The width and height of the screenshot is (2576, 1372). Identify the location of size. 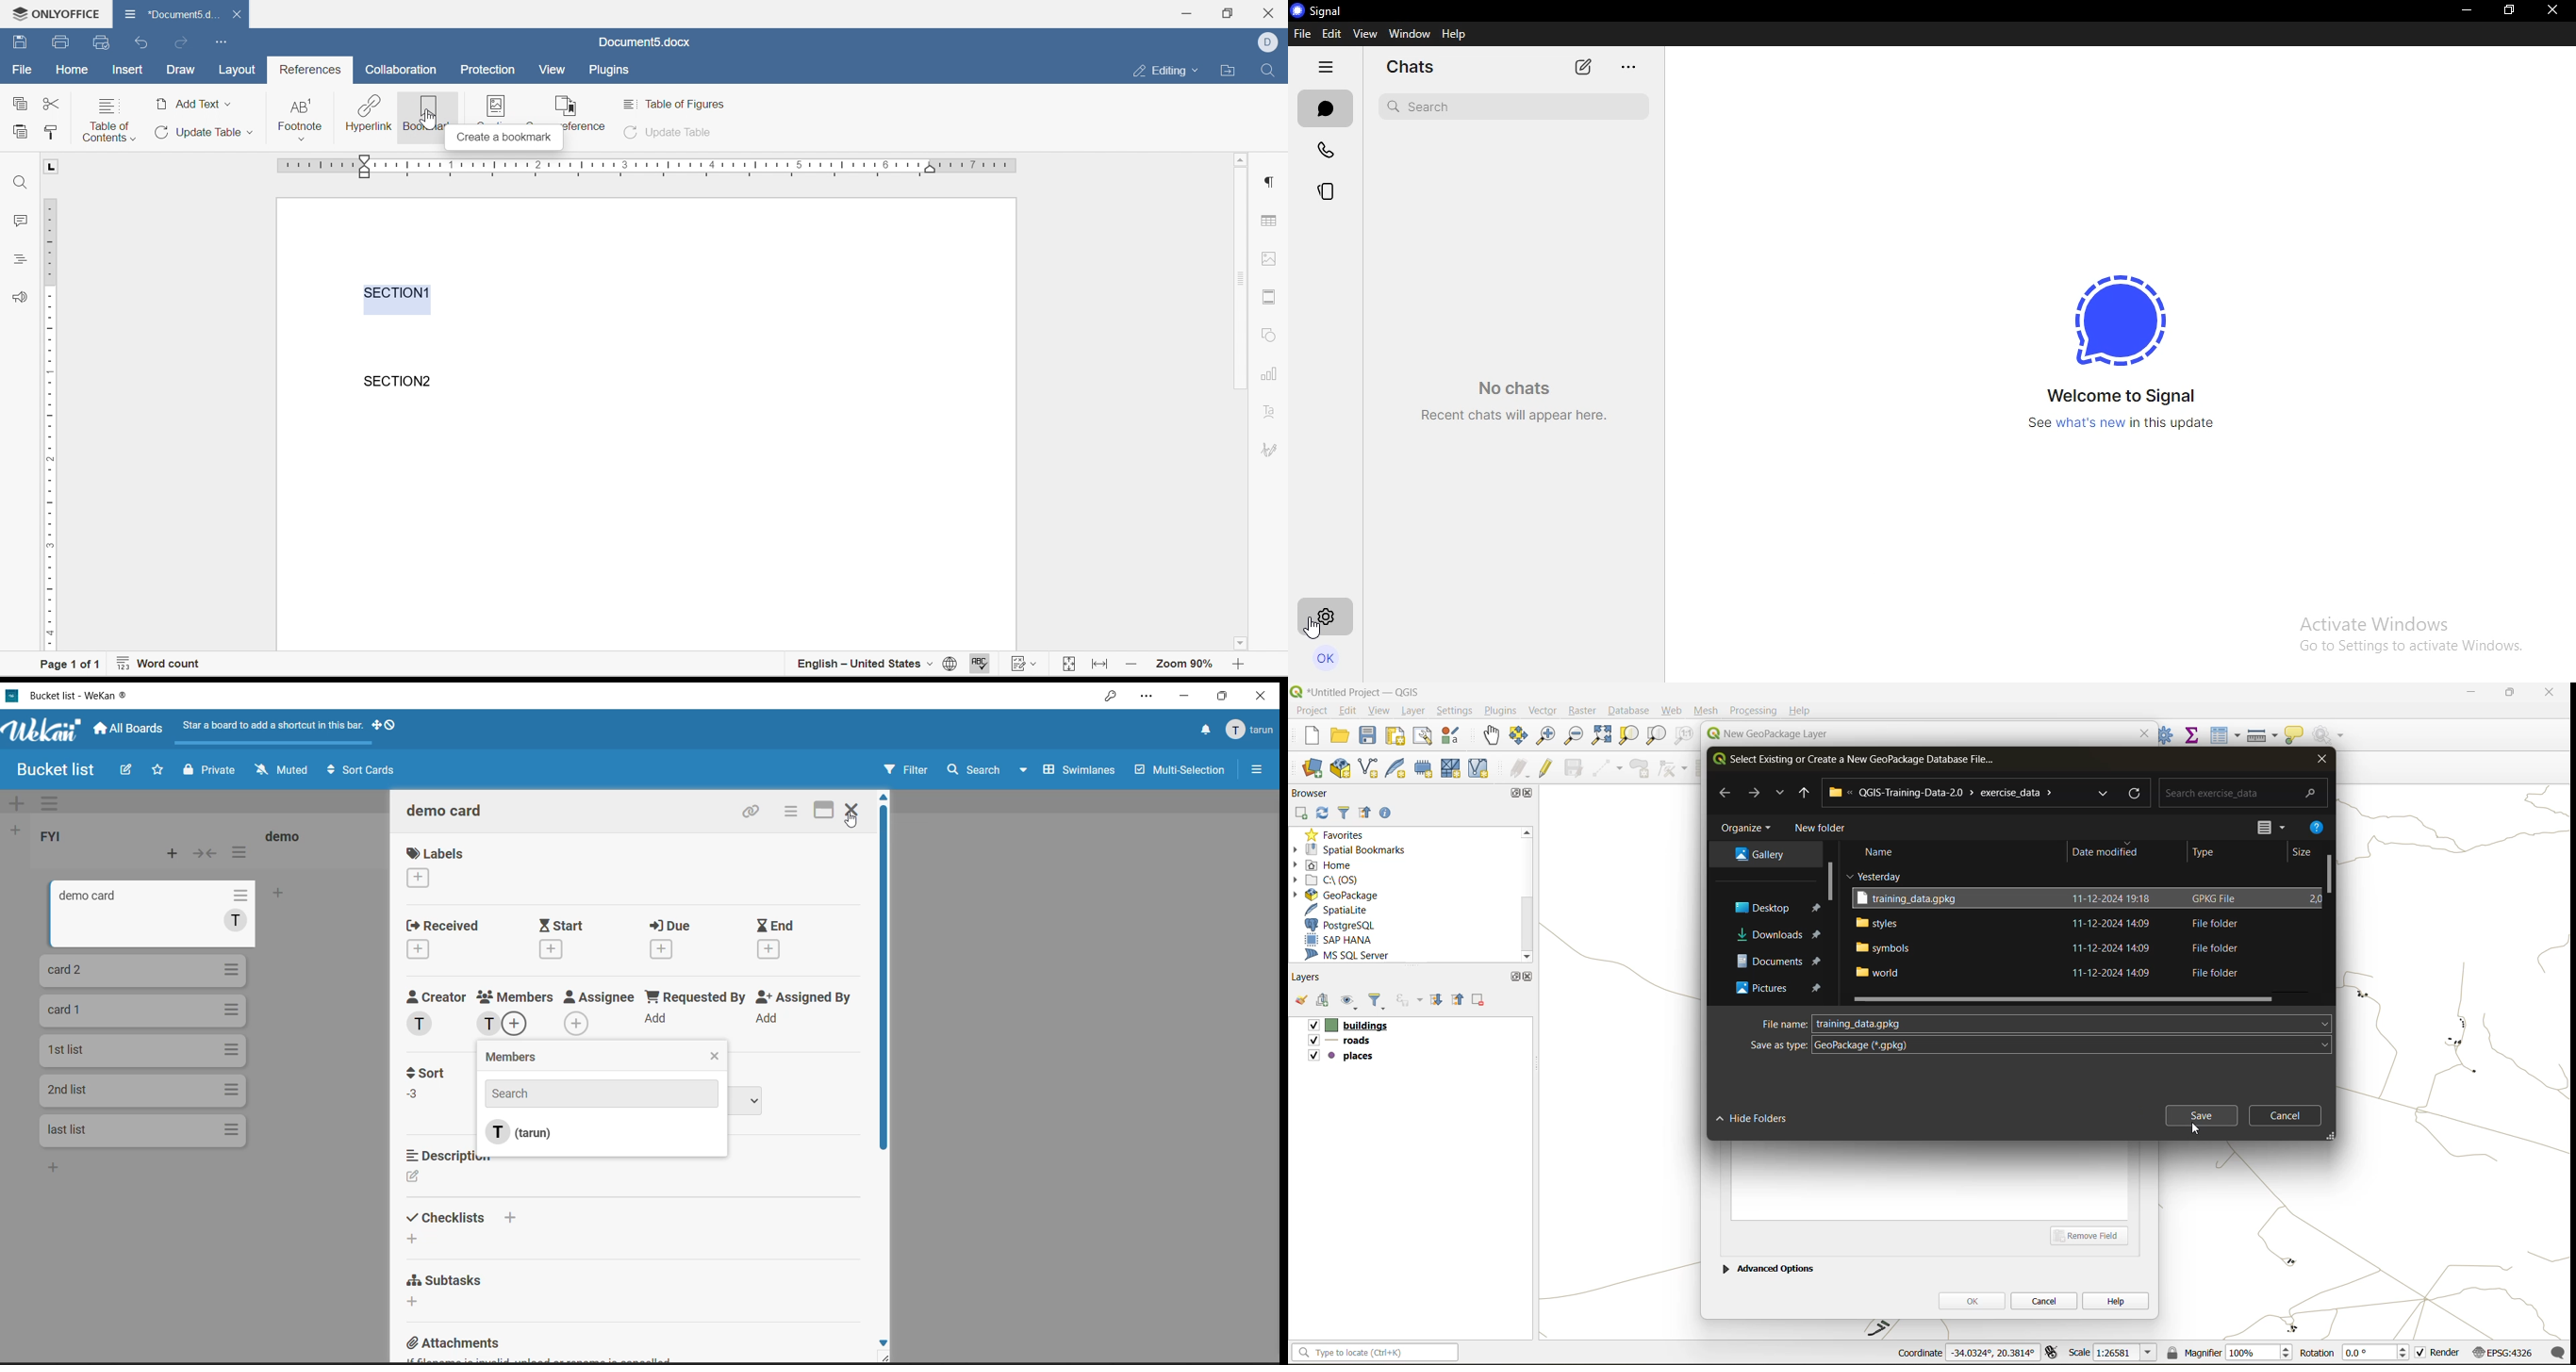
(2310, 851).